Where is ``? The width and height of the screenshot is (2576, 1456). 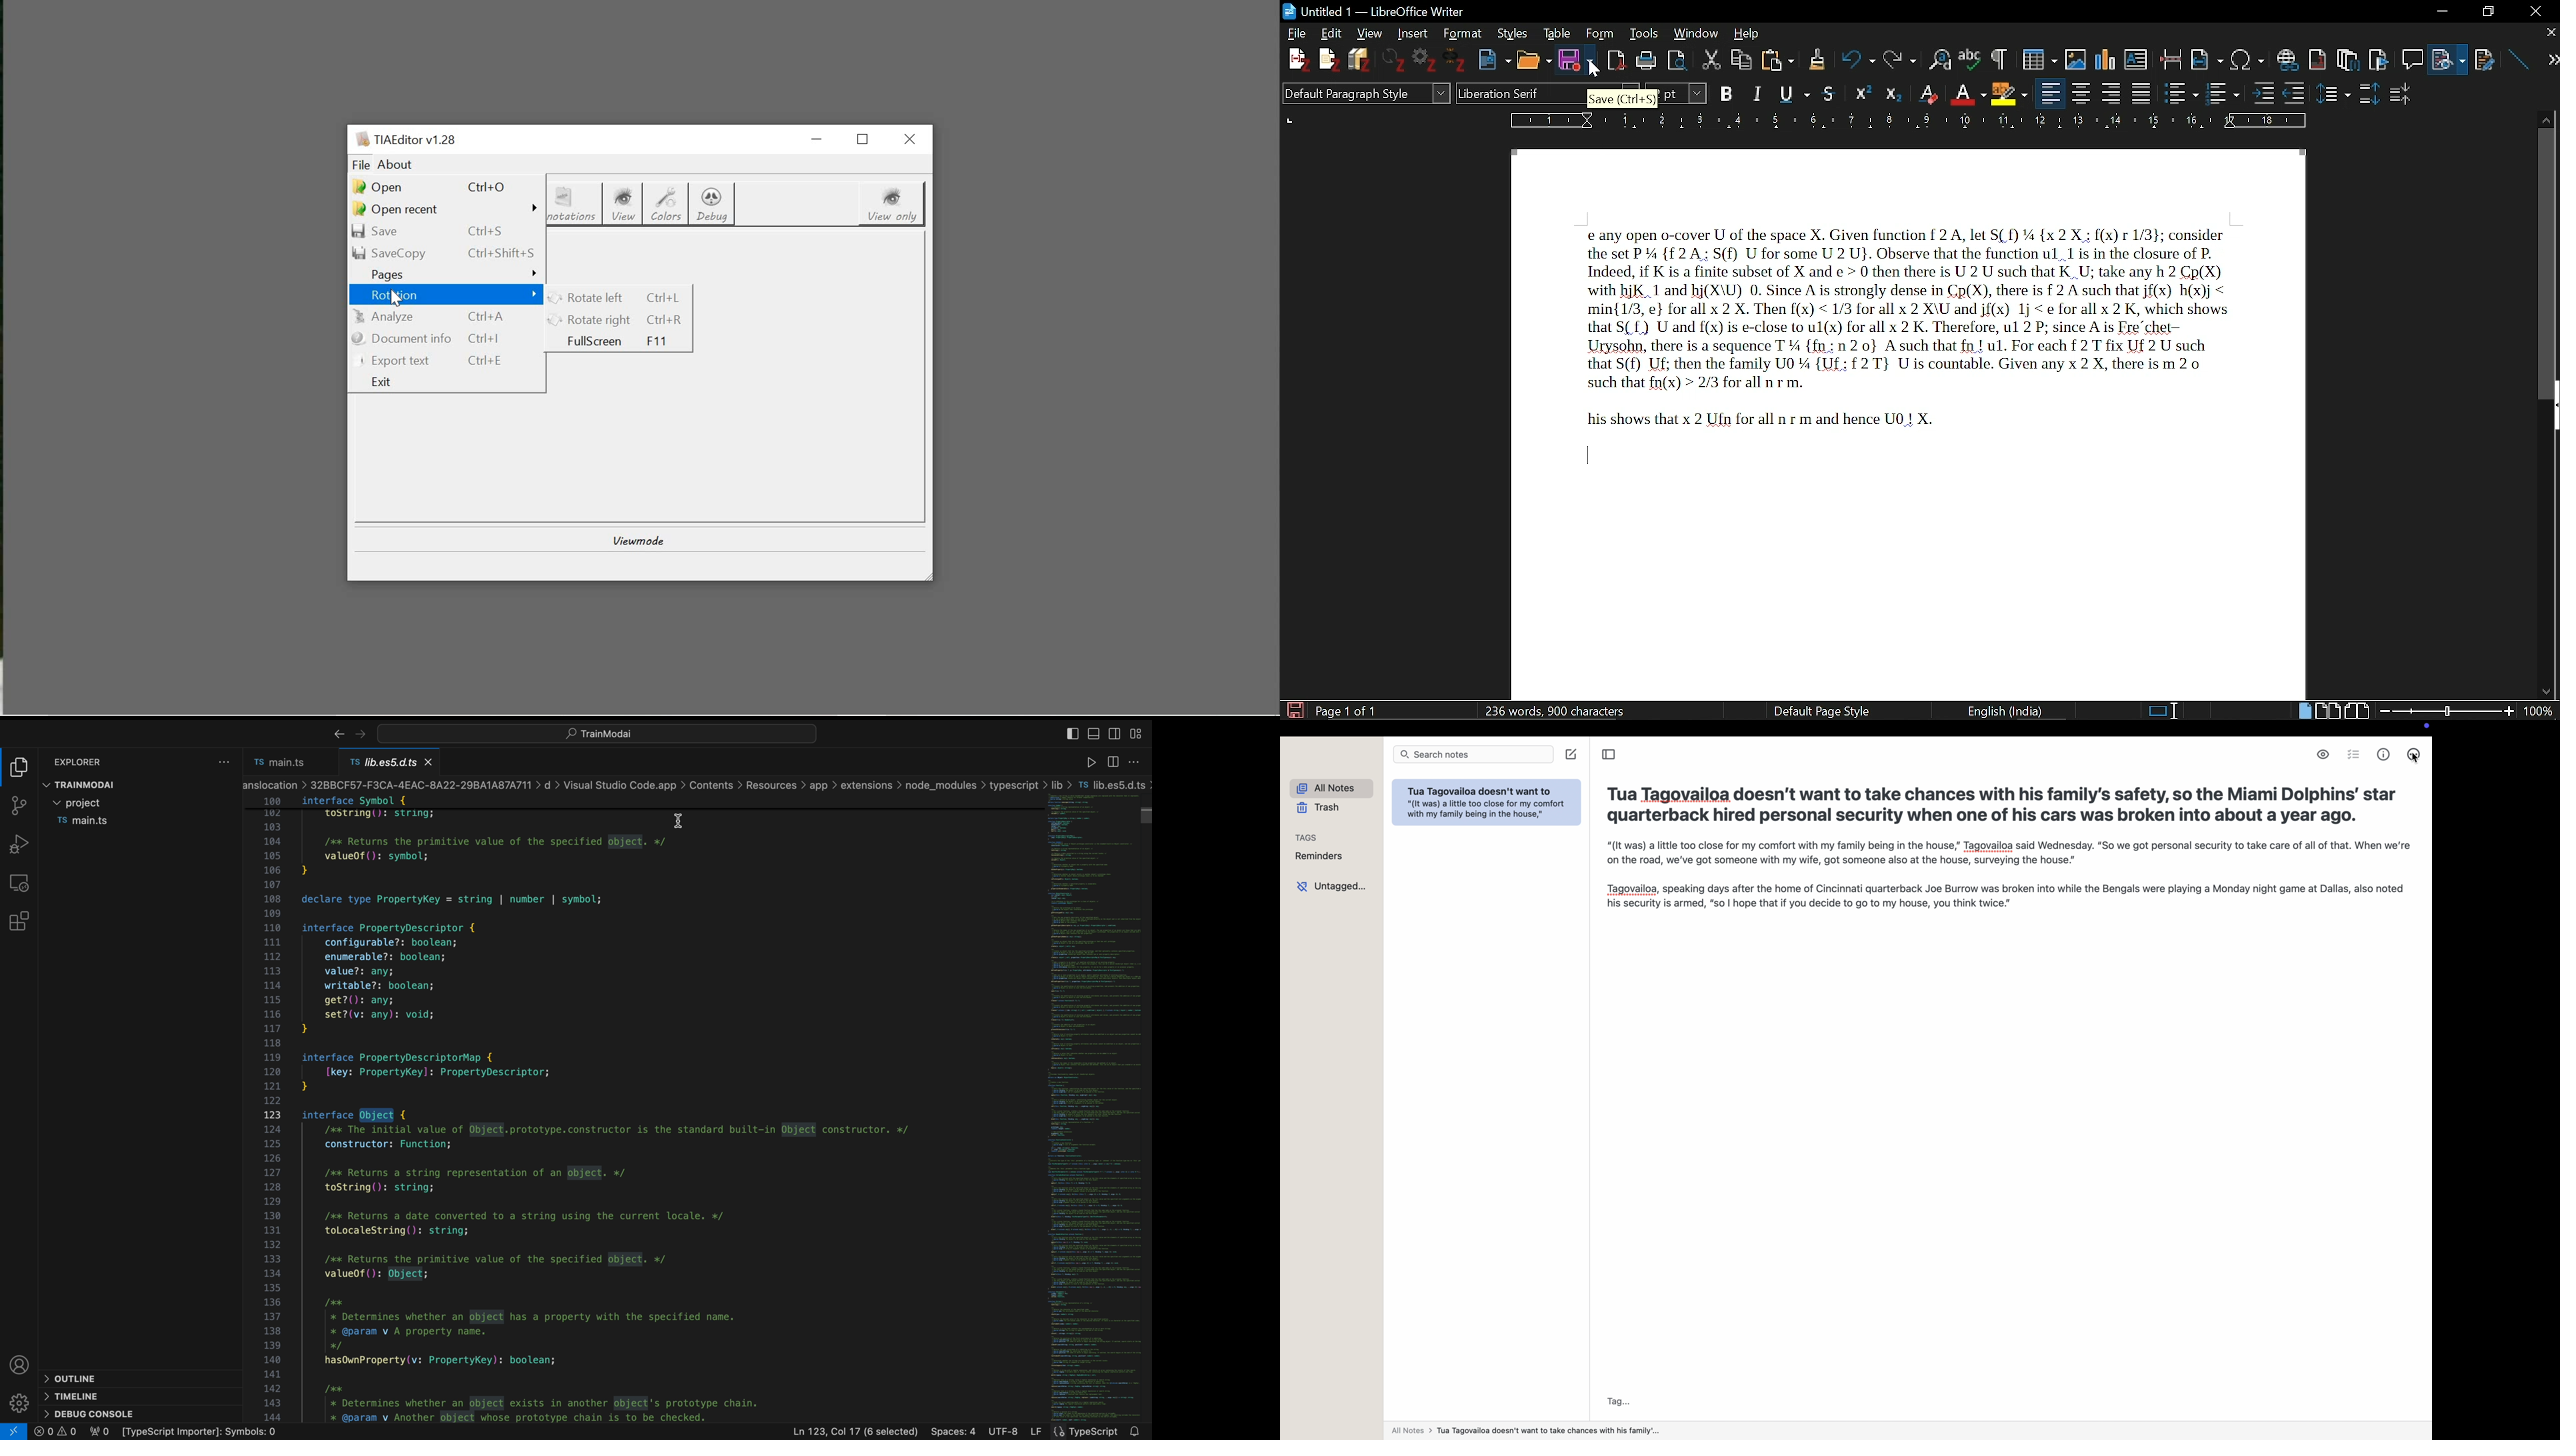  is located at coordinates (2263, 92).